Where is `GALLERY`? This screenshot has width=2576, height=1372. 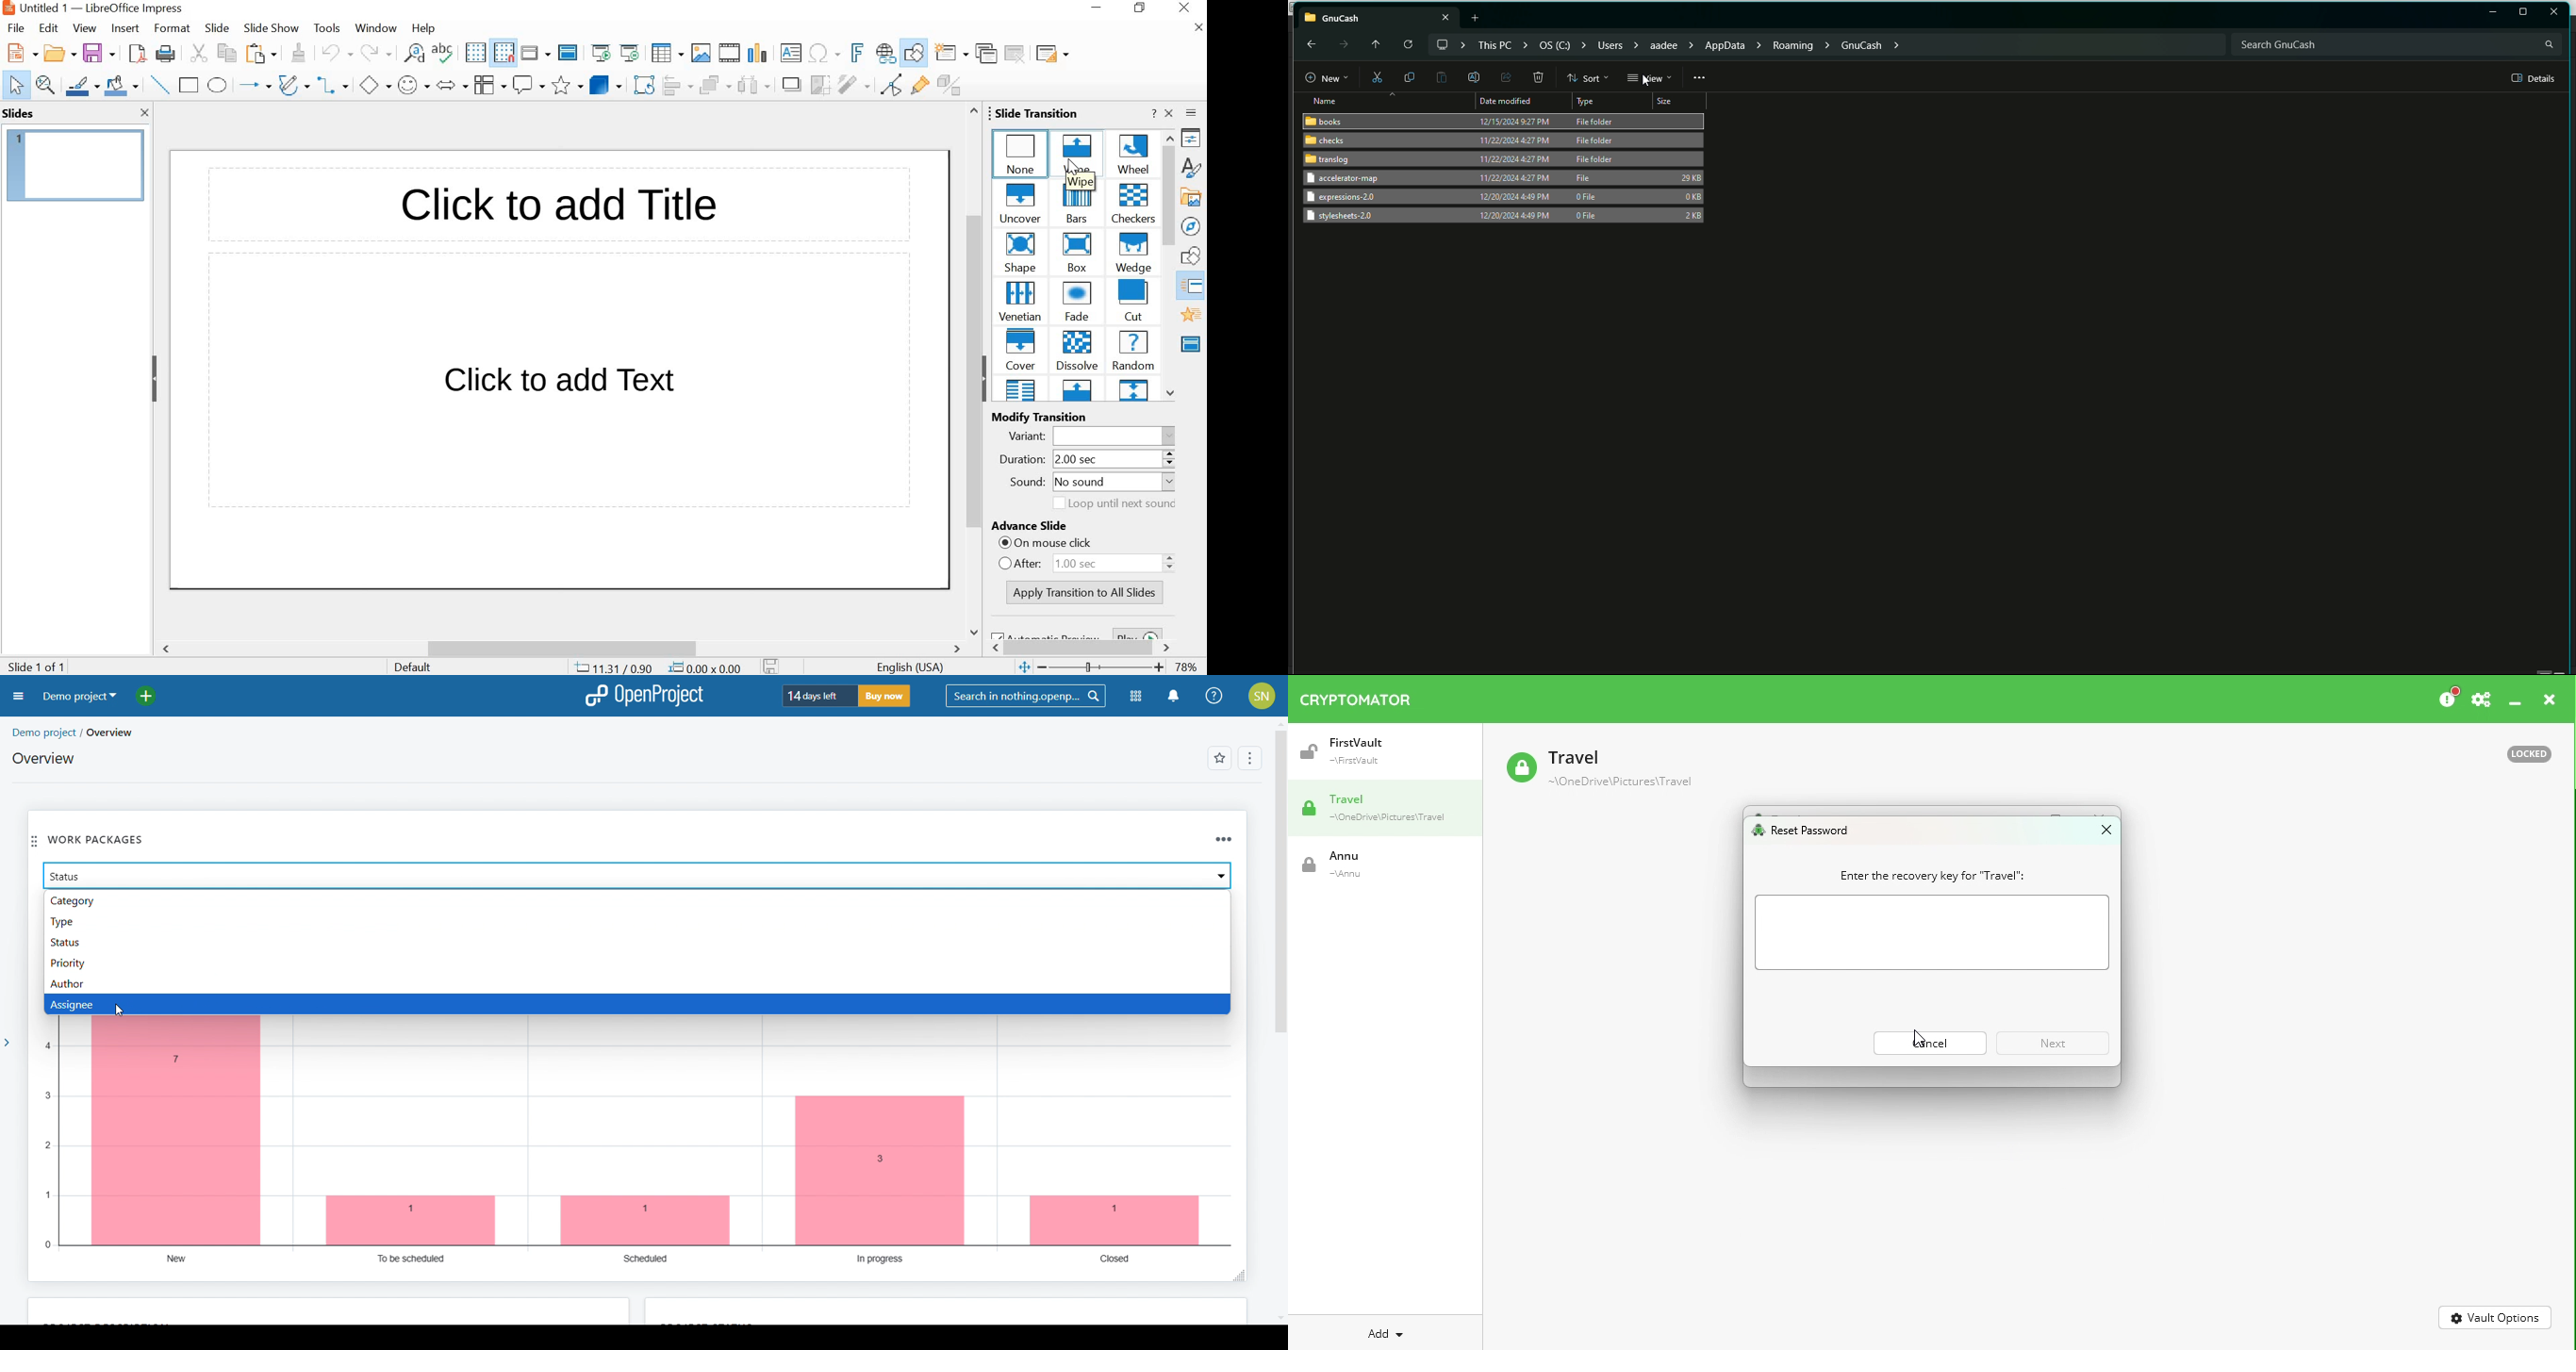
GALLERY is located at coordinates (1191, 196).